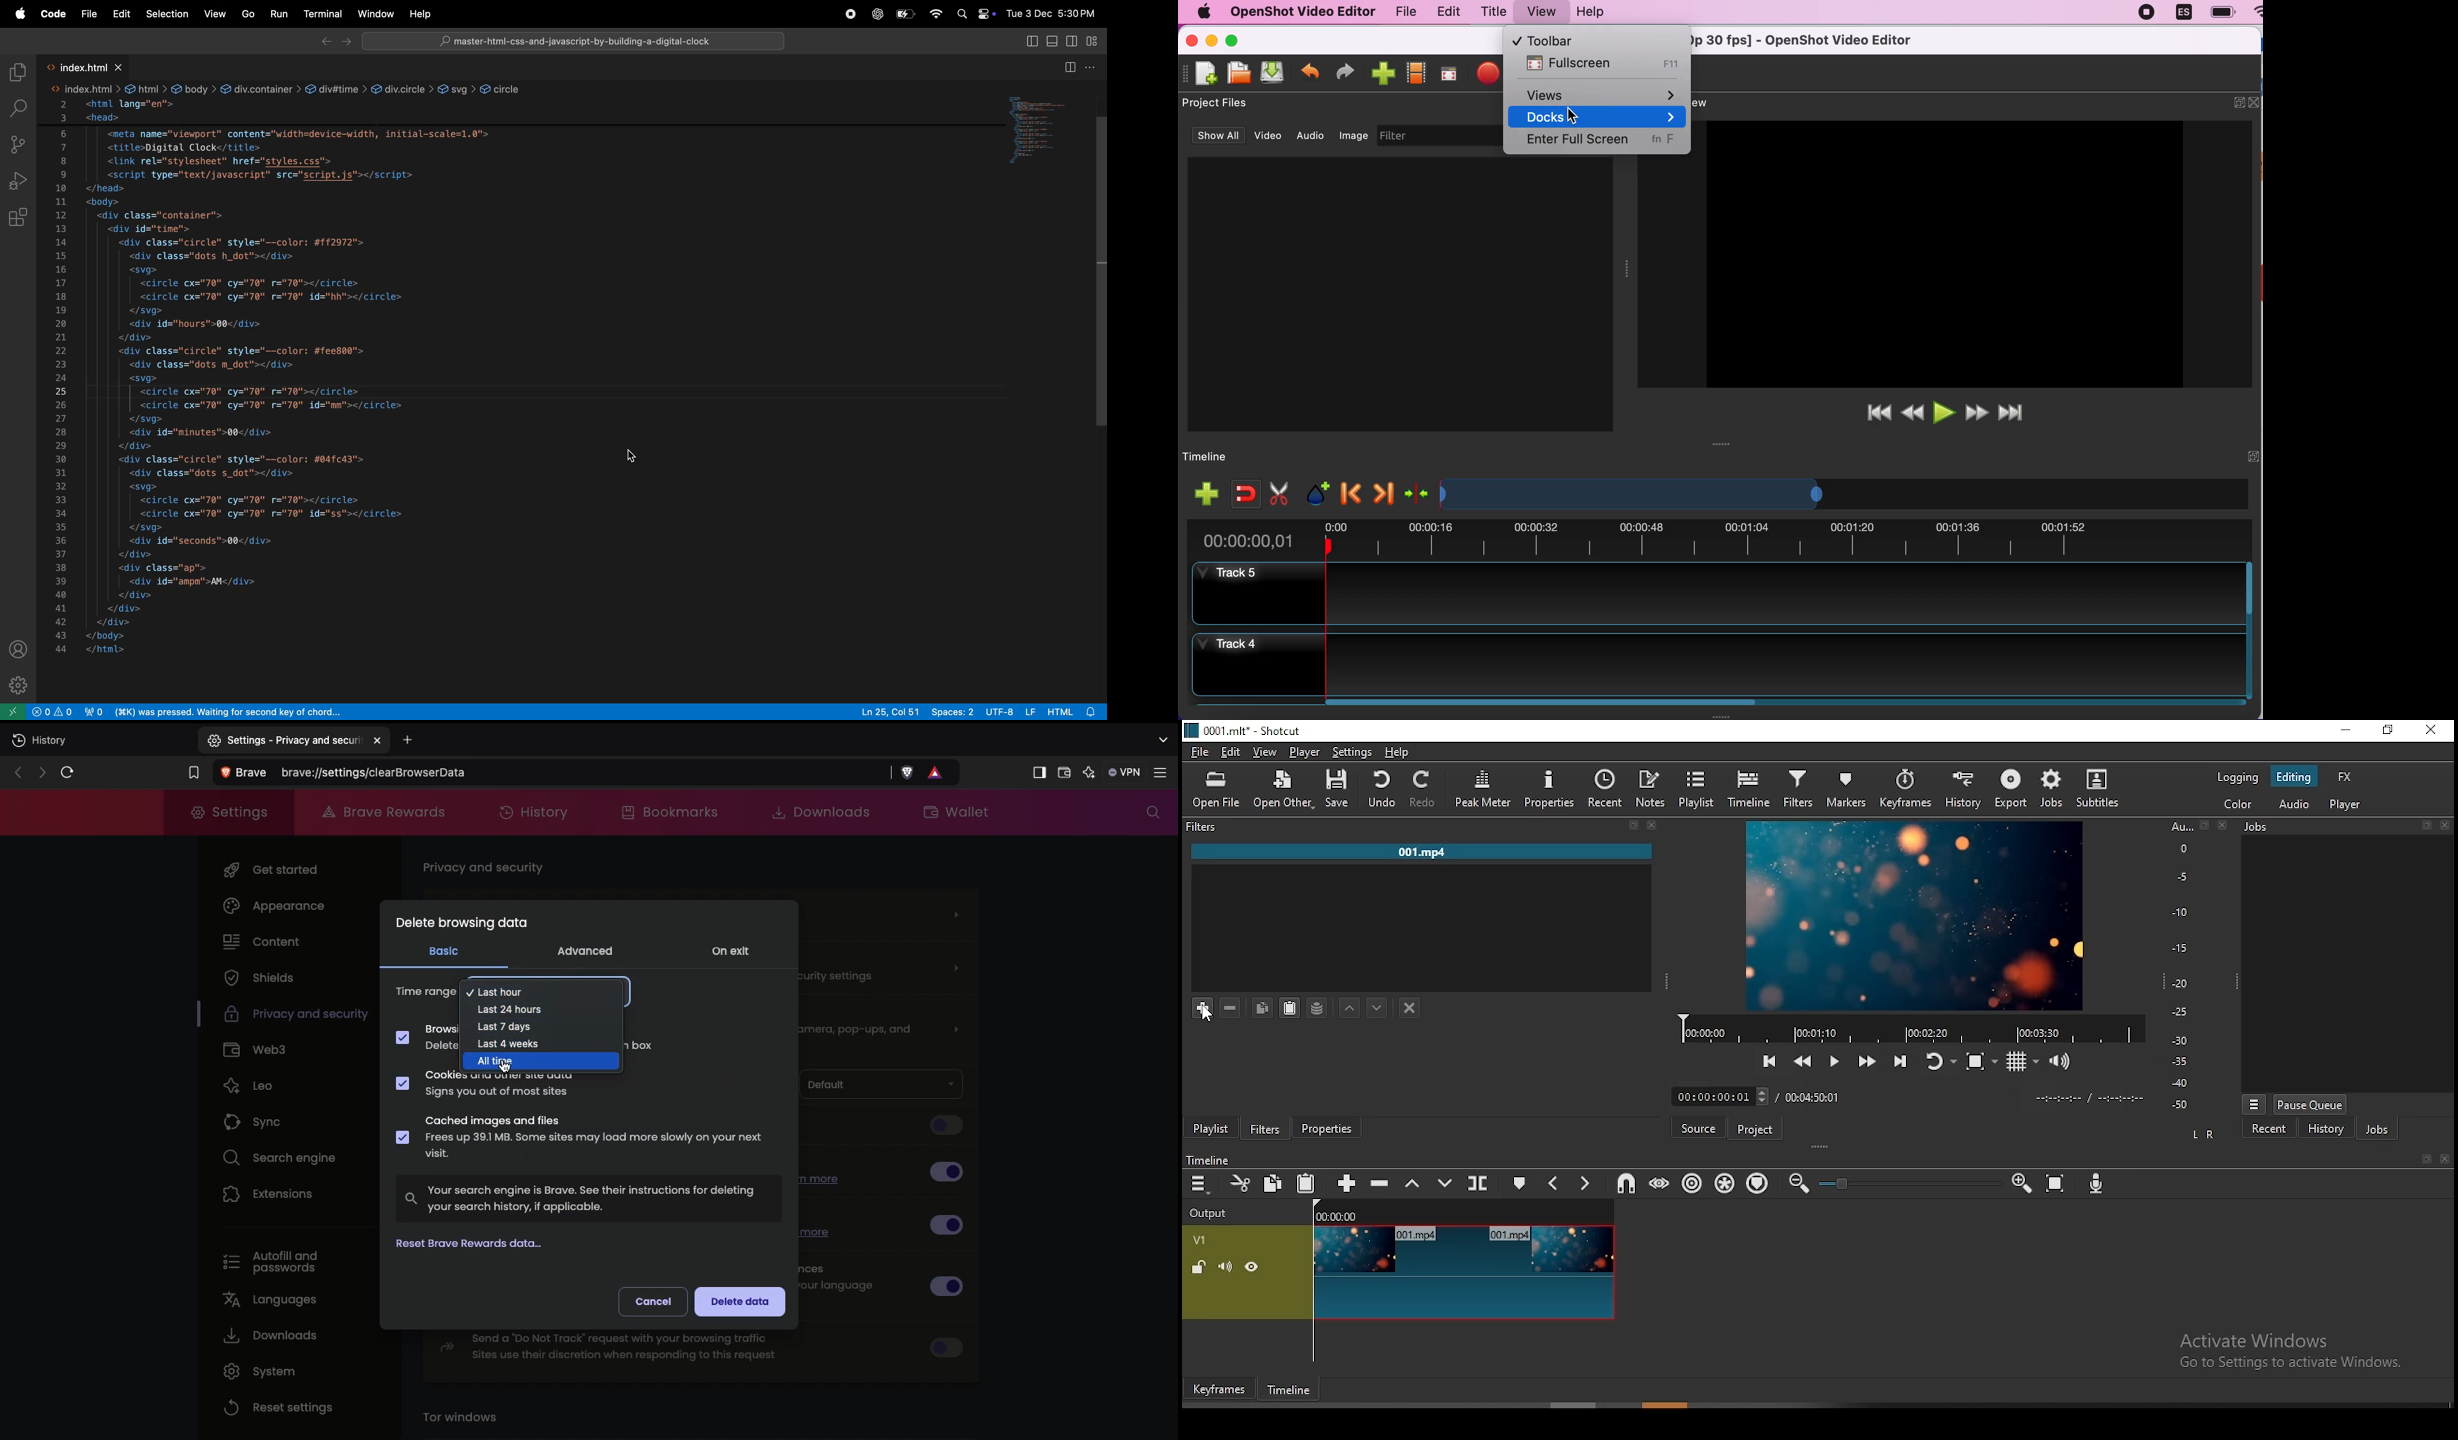 Image resolution: width=2464 pixels, height=1456 pixels. I want to click on properties, so click(1550, 790).